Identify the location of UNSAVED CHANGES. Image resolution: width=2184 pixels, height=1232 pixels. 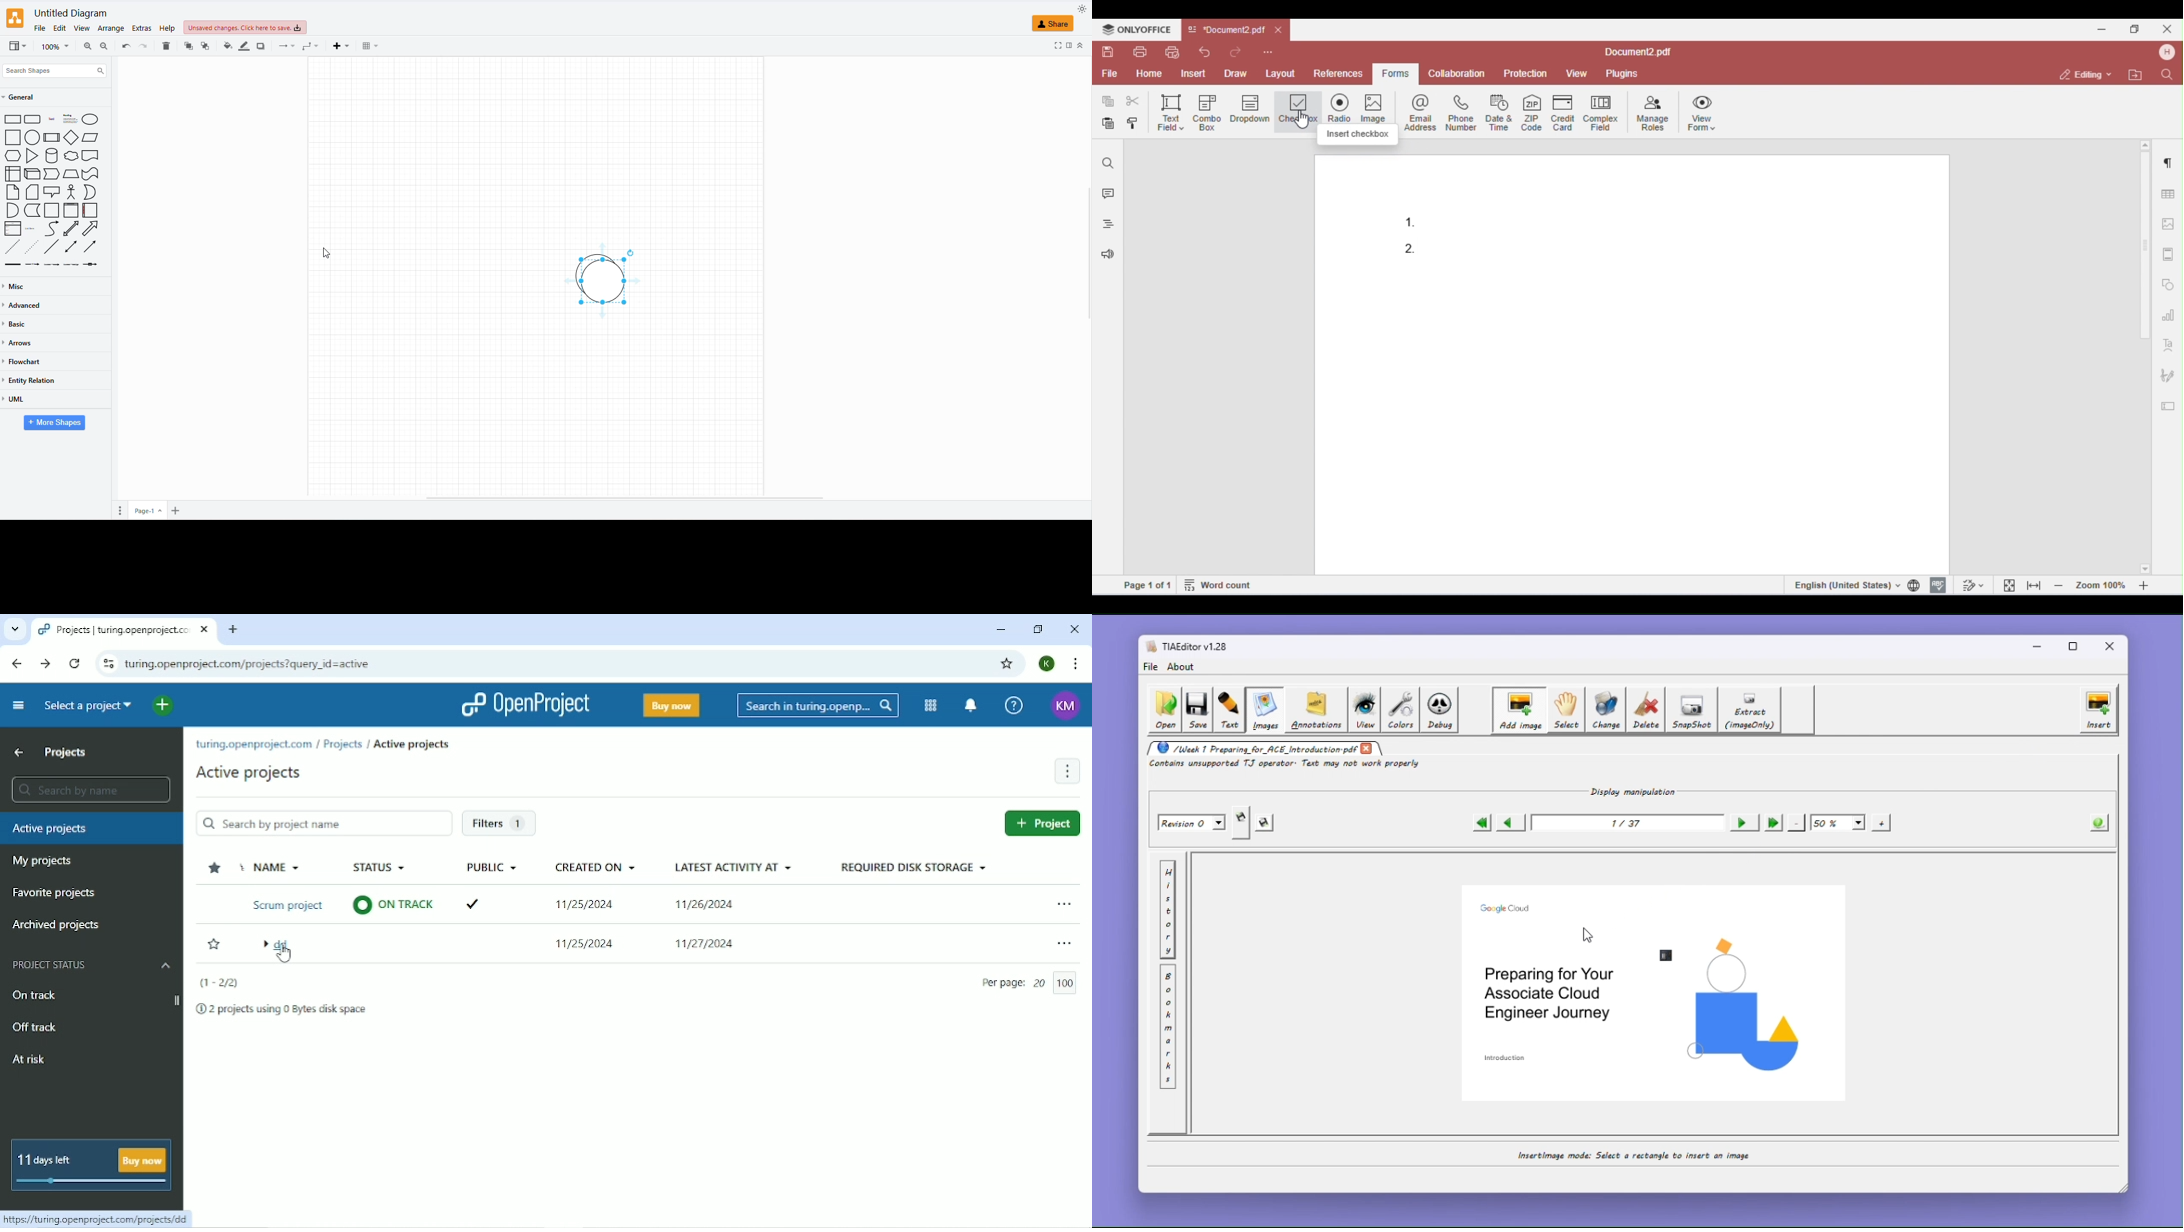
(257, 28).